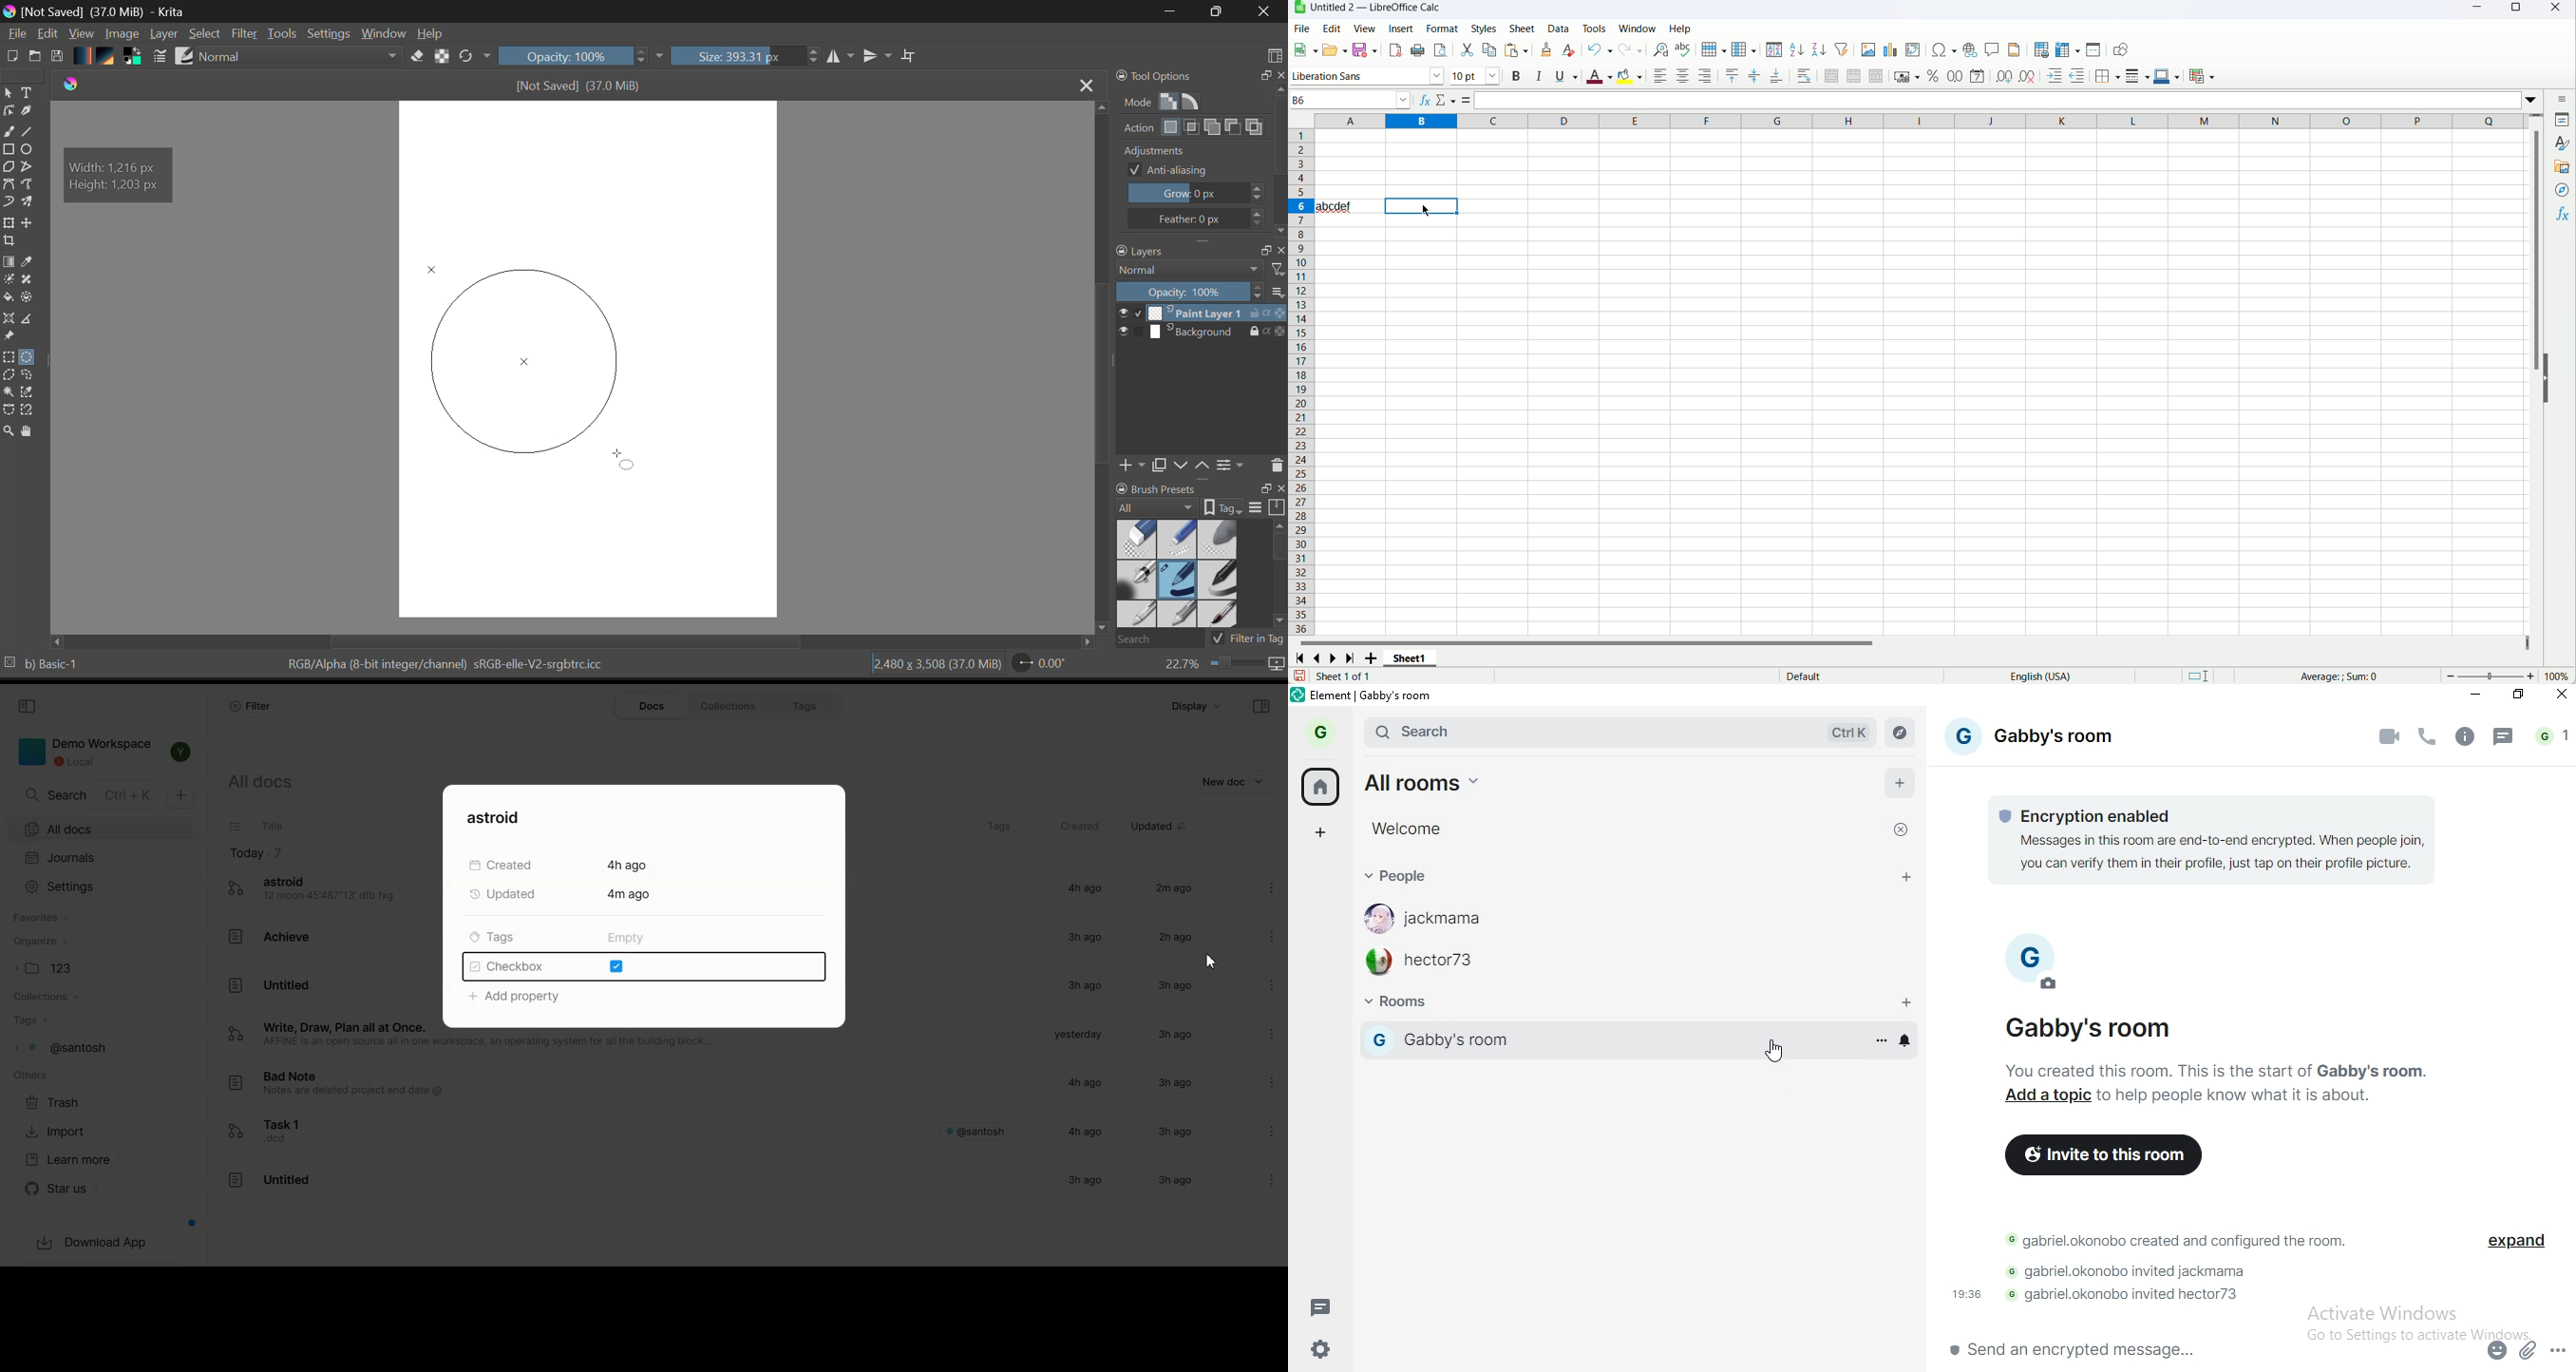 The image size is (2576, 1372). Describe the element at coordinates (2390, 735) in the screenshot. I see `video call` at that location.